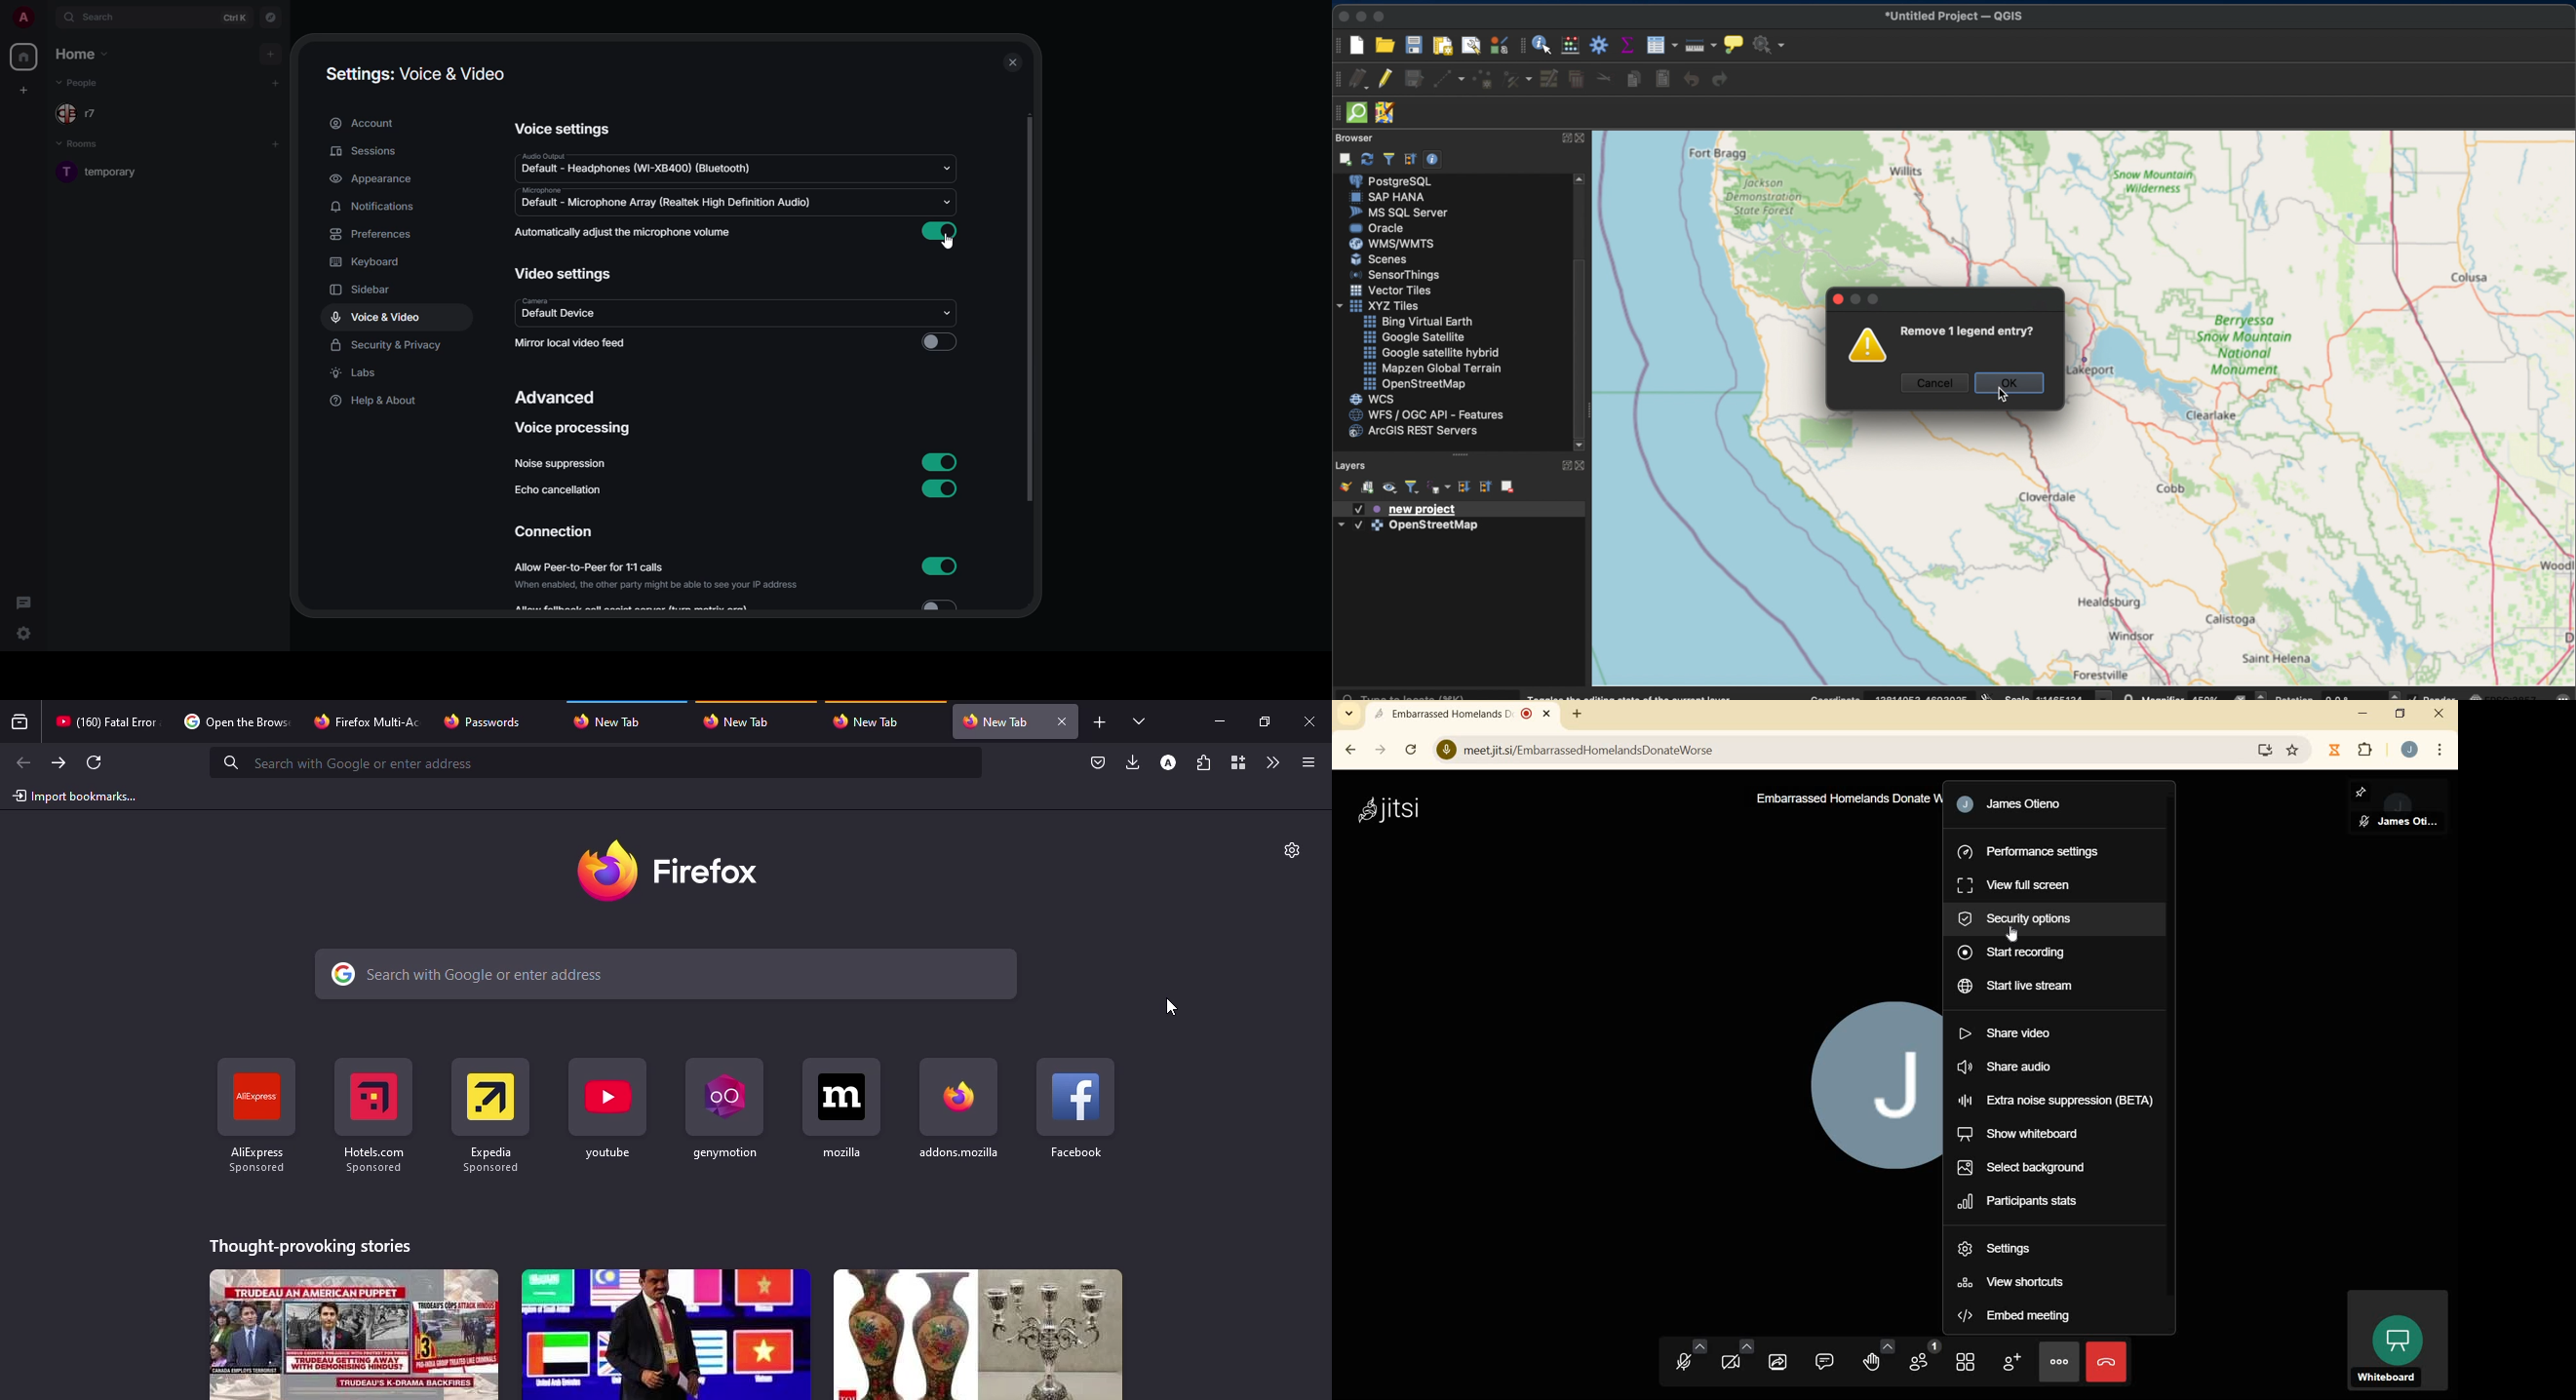  What do you see at coordinates (1564, 138) in the screenshot?
I see `expand` at bounding box center [1564, 138].